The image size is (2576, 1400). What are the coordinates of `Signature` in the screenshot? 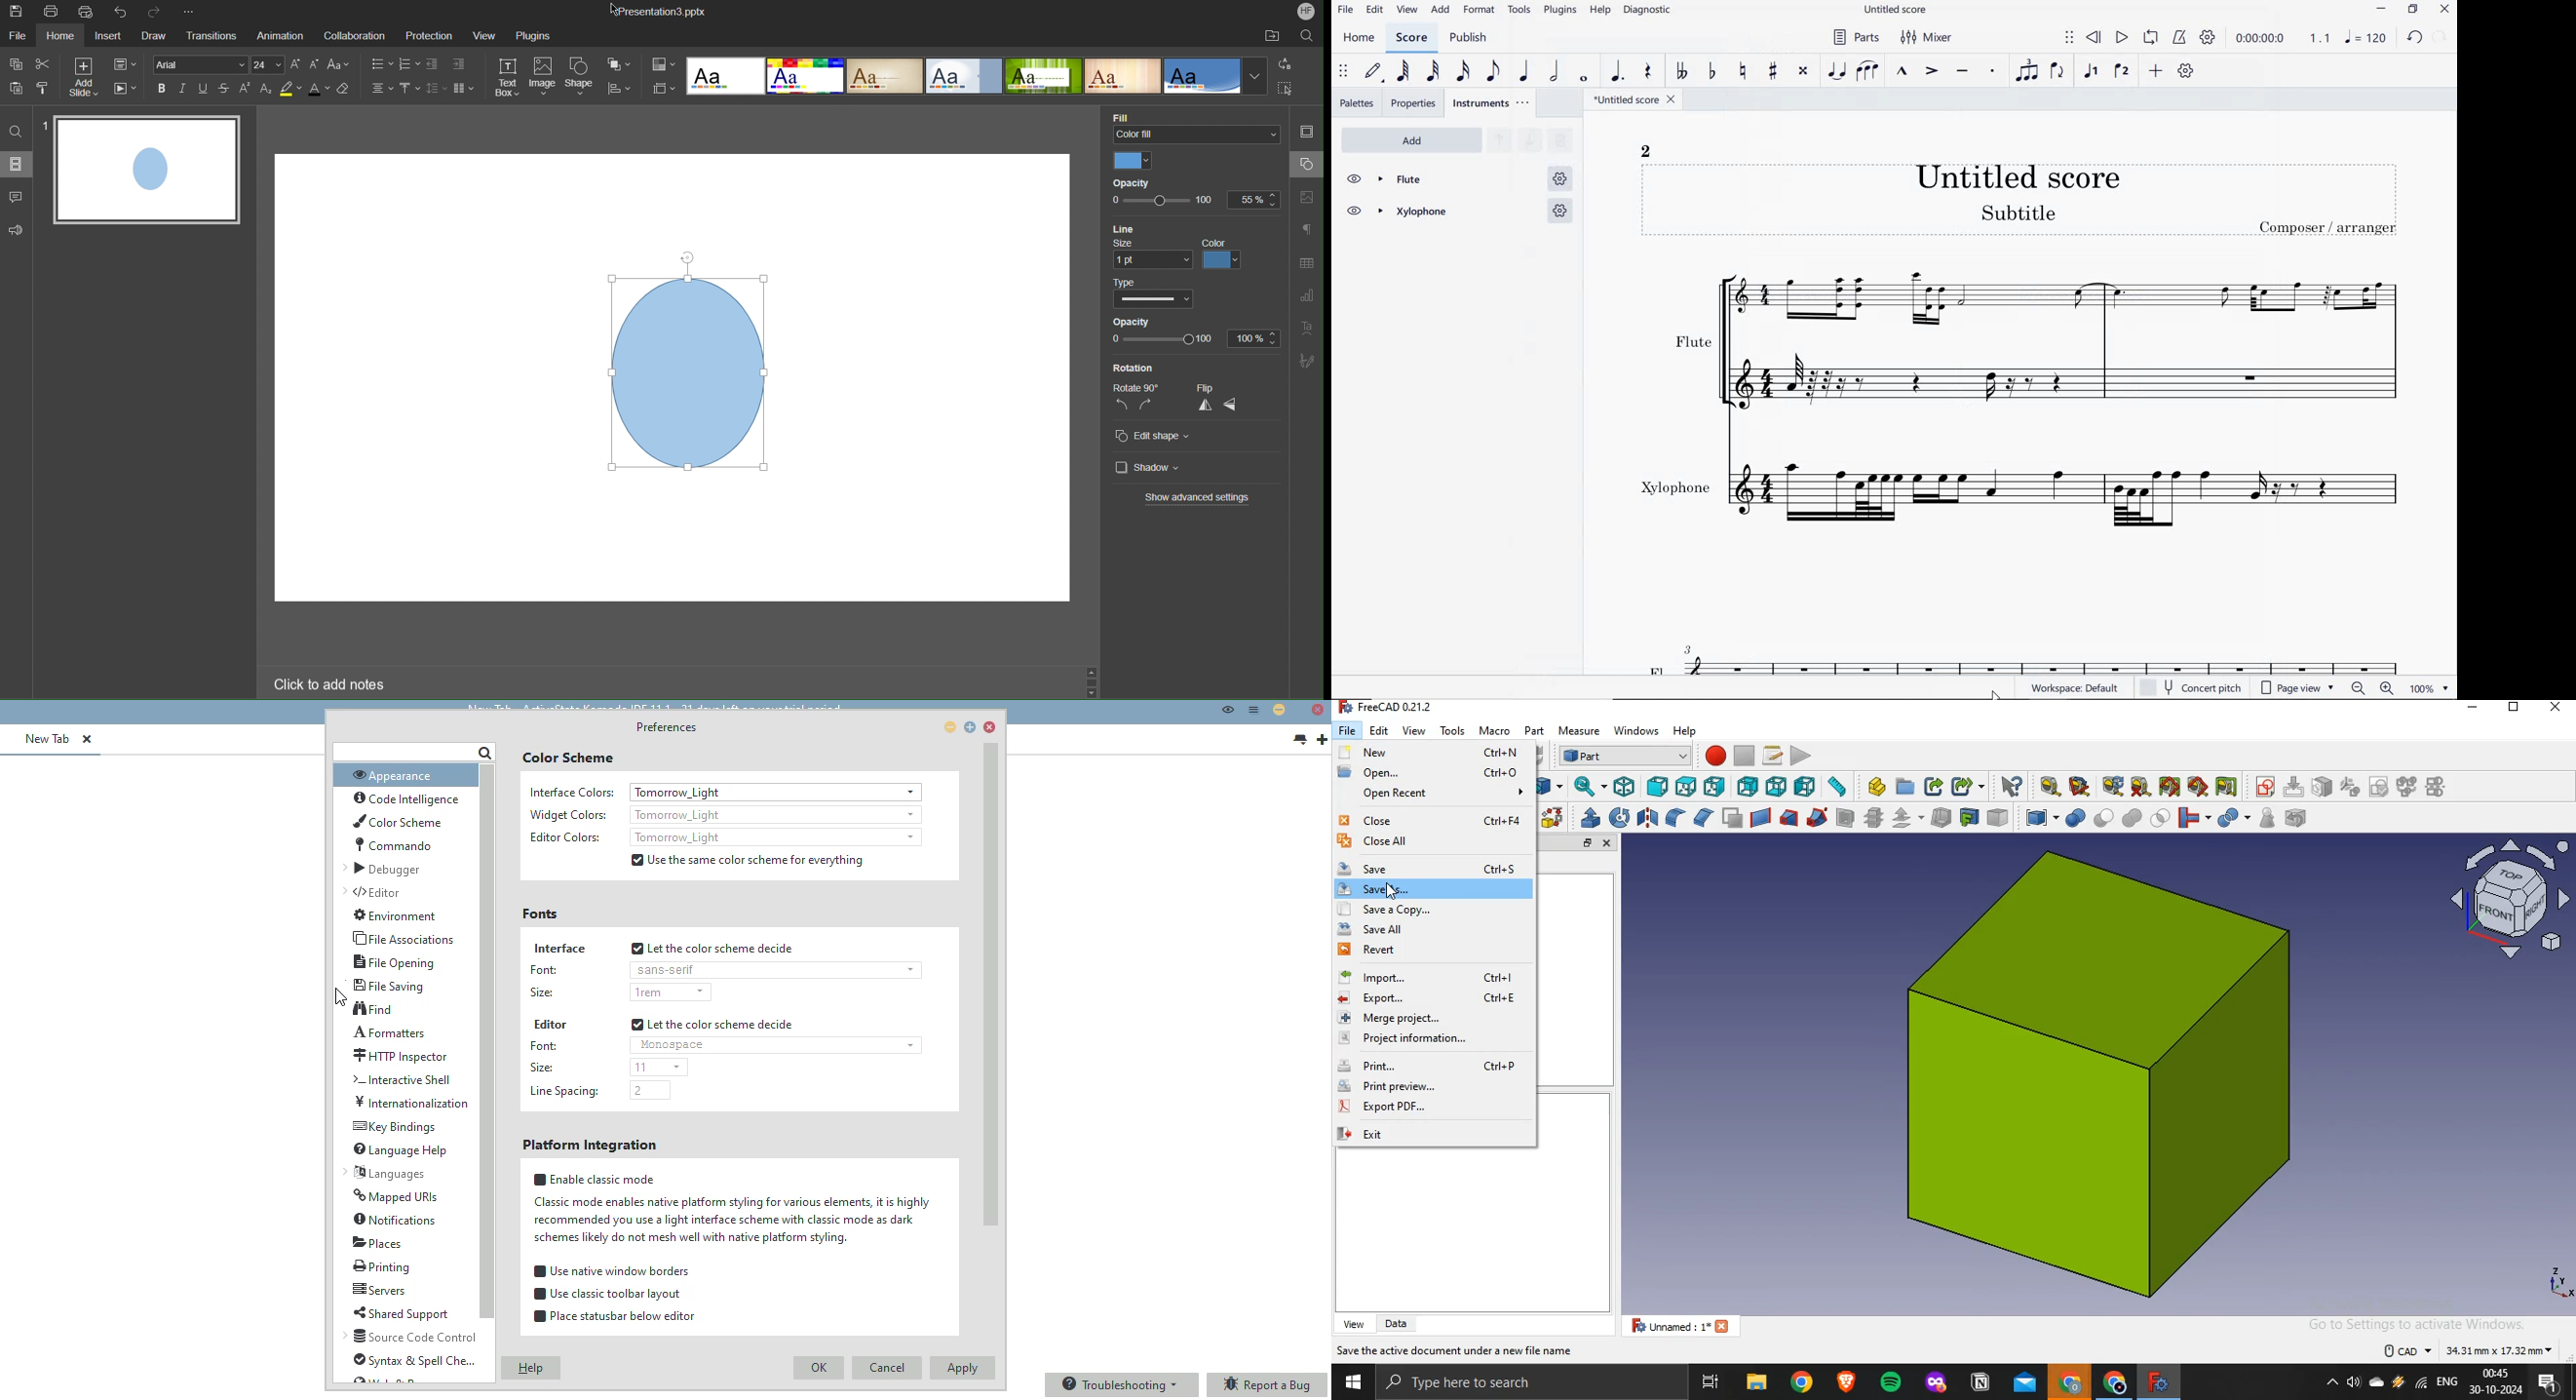 It's located at (1308, 360).